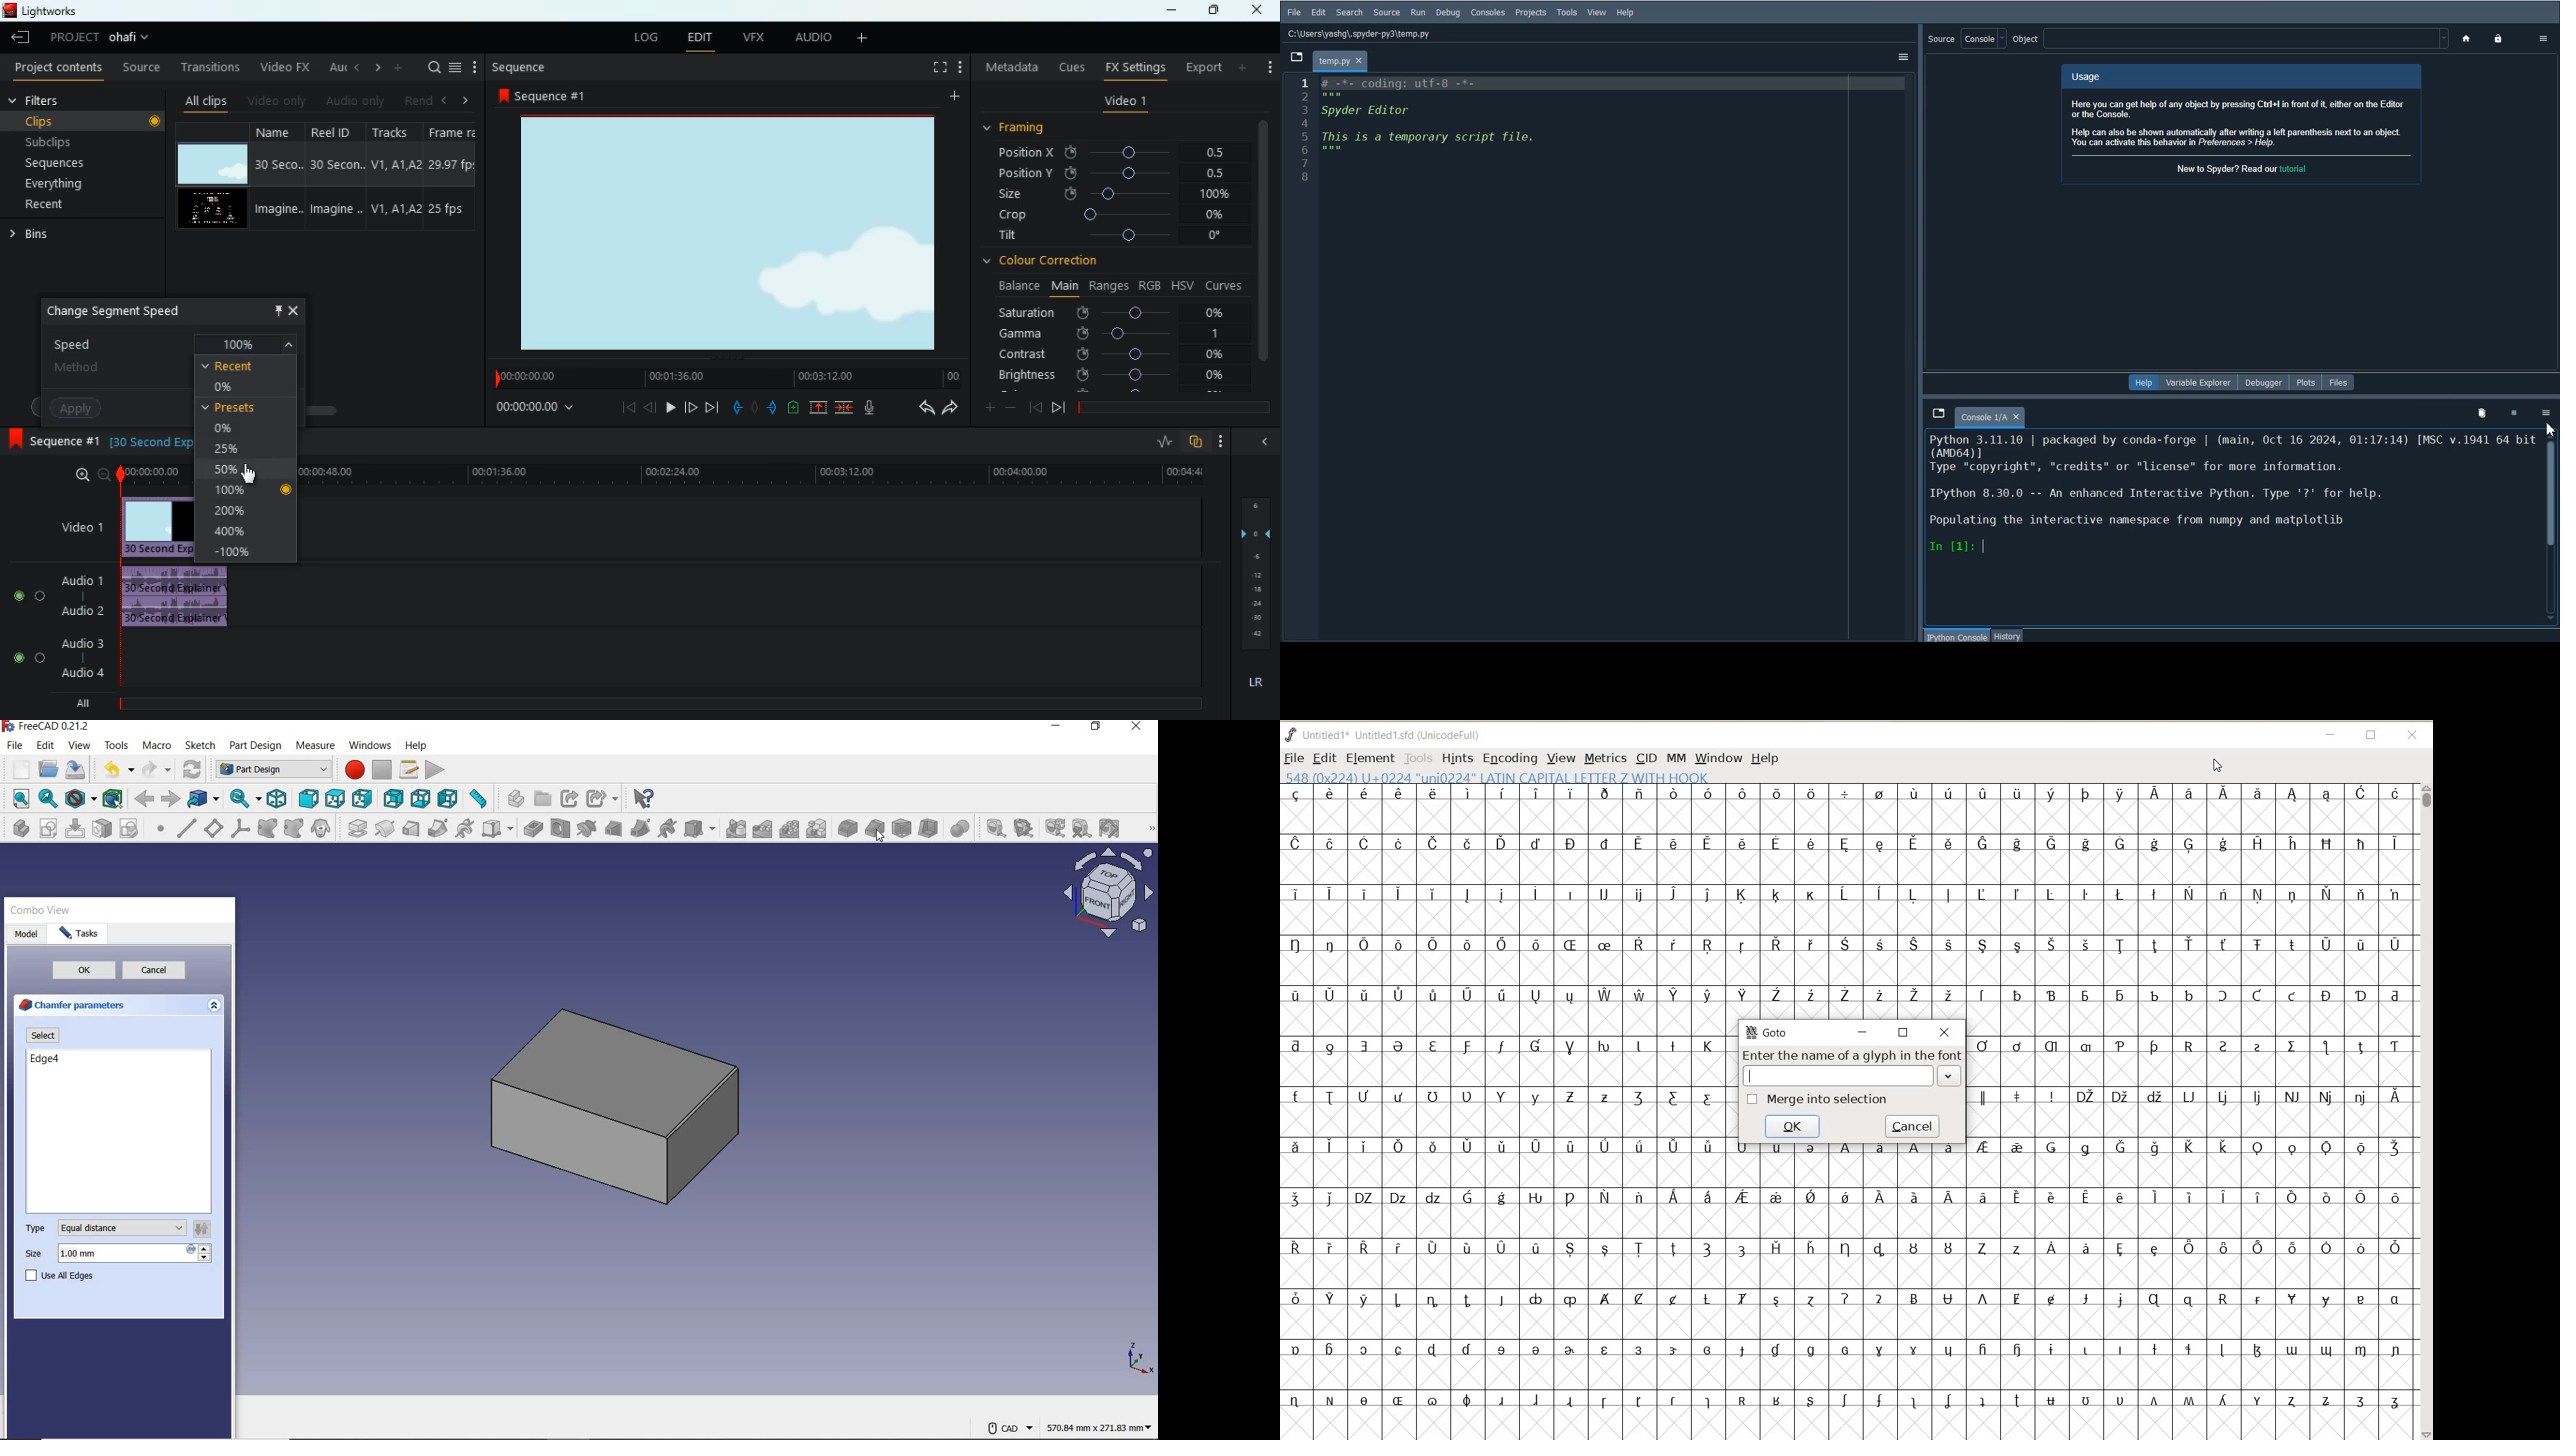  What do you see at coordinates (2425, 1112) in the screenshot?
I see `SCROLLBAR` at bounding box center [2425, 1112].